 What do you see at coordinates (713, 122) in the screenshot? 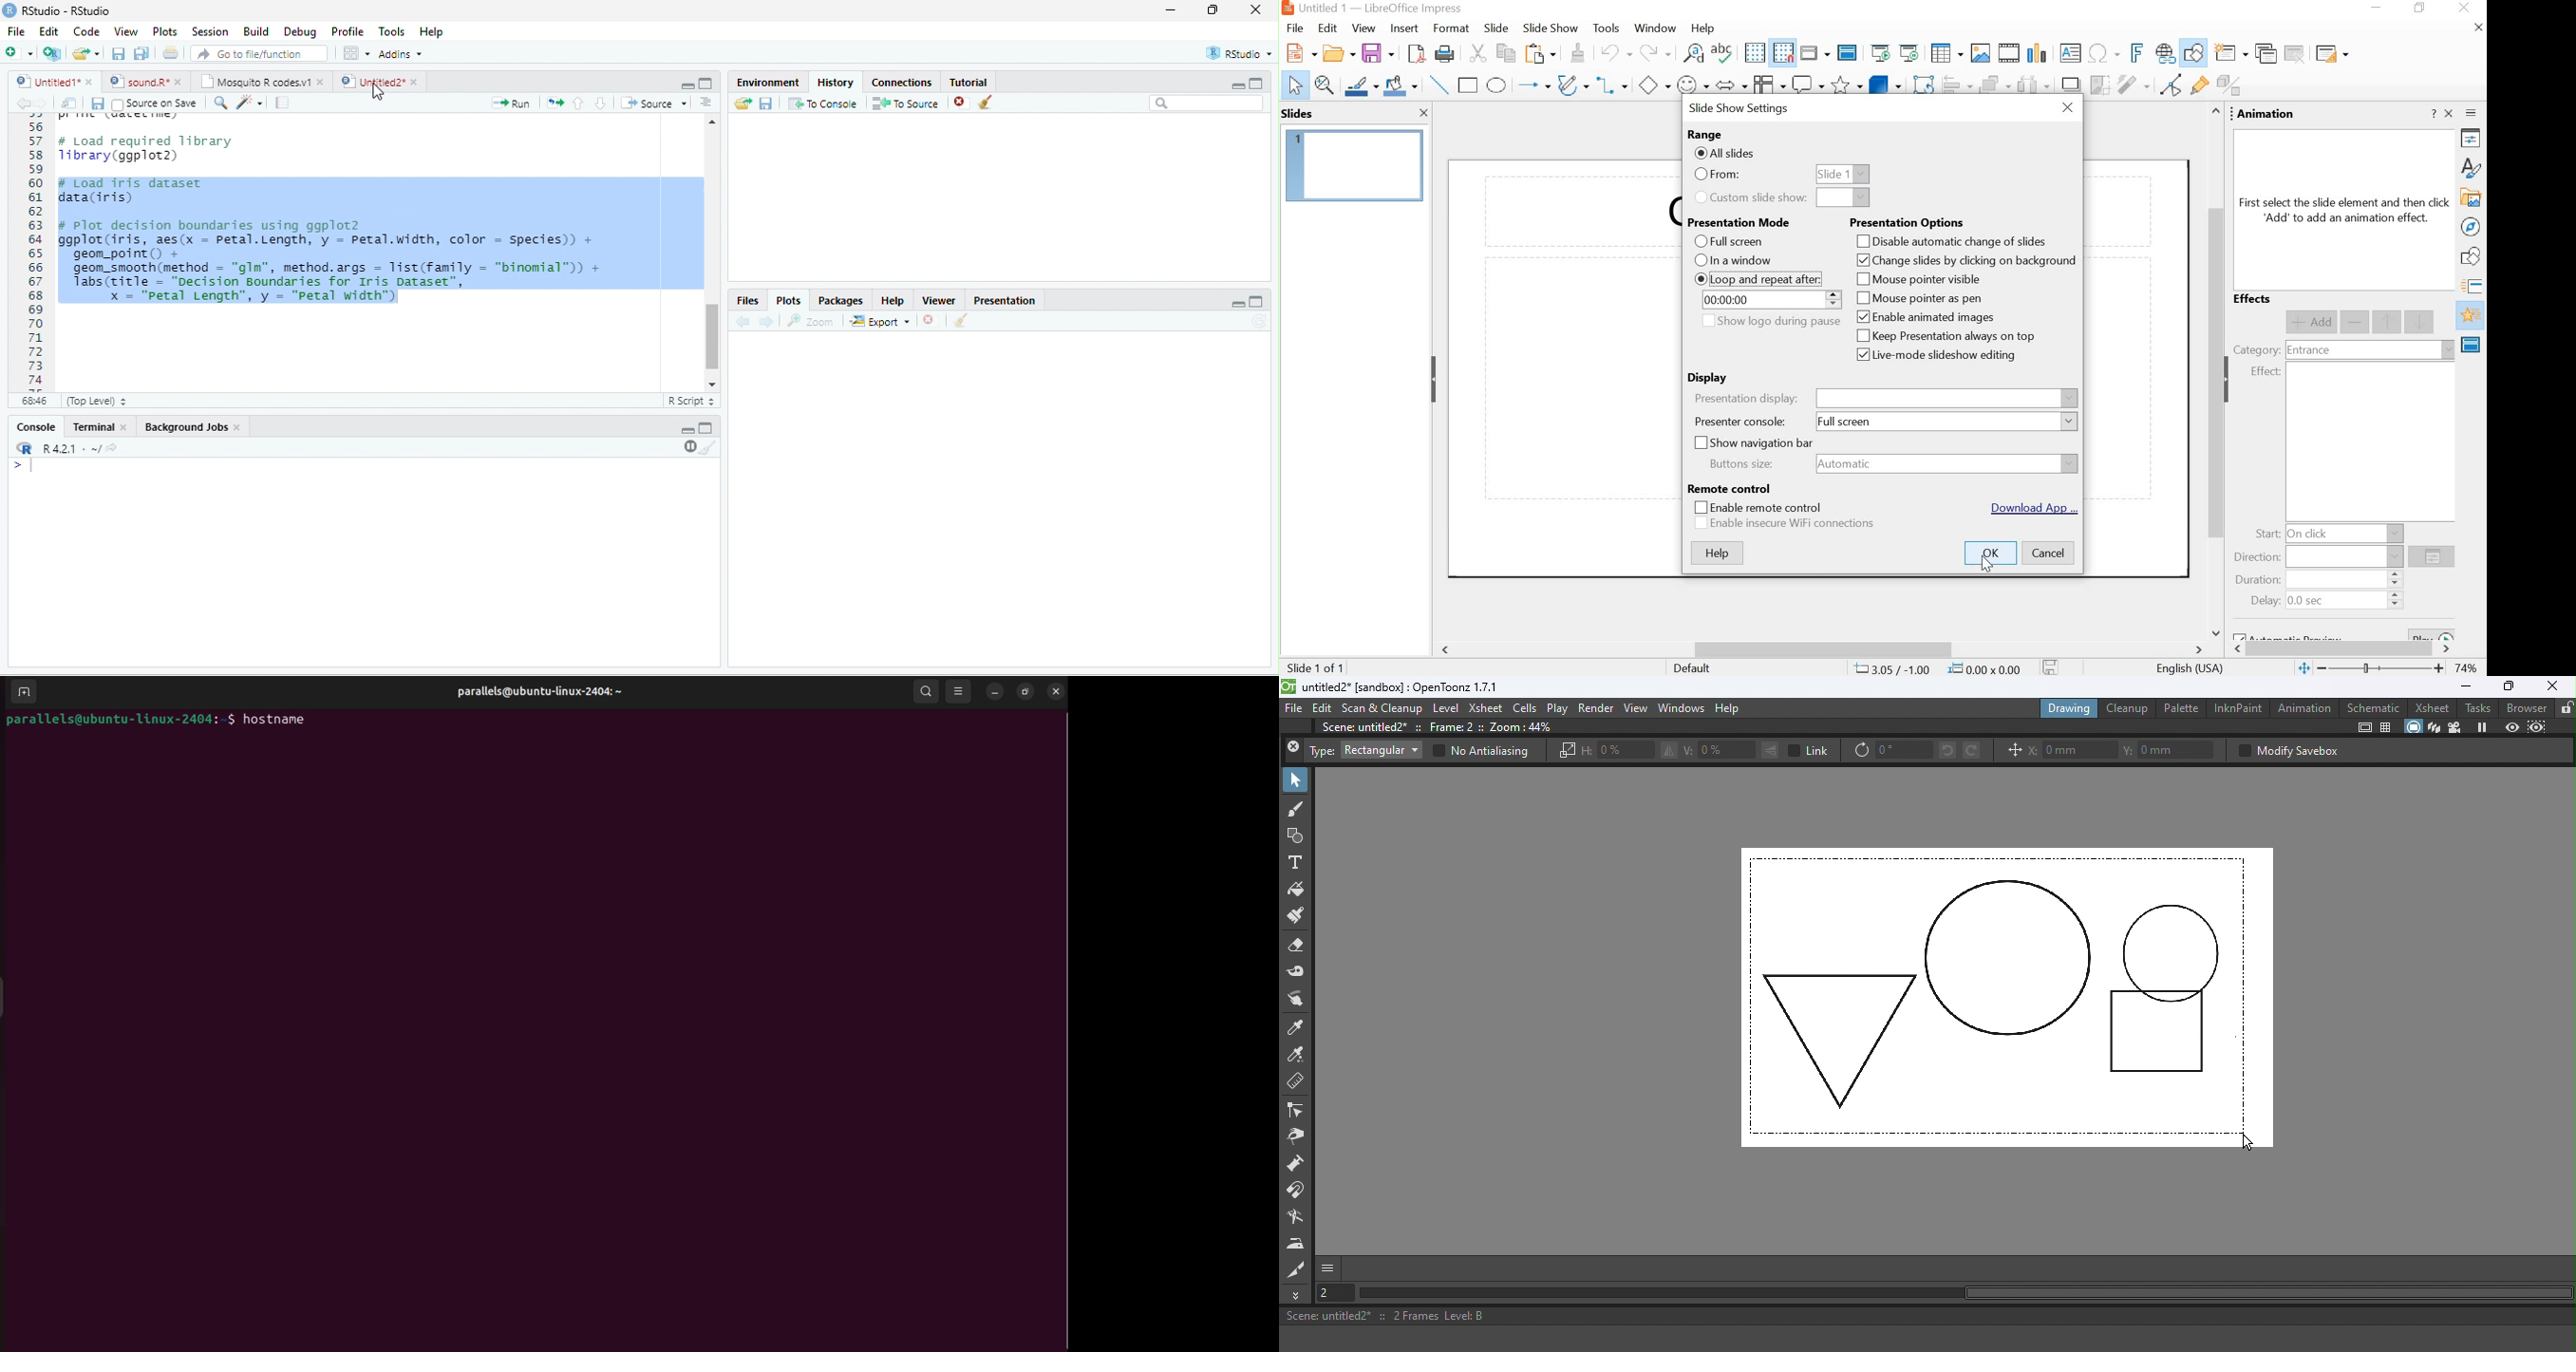
I see `scroll up` at bounding box center [713, 122].